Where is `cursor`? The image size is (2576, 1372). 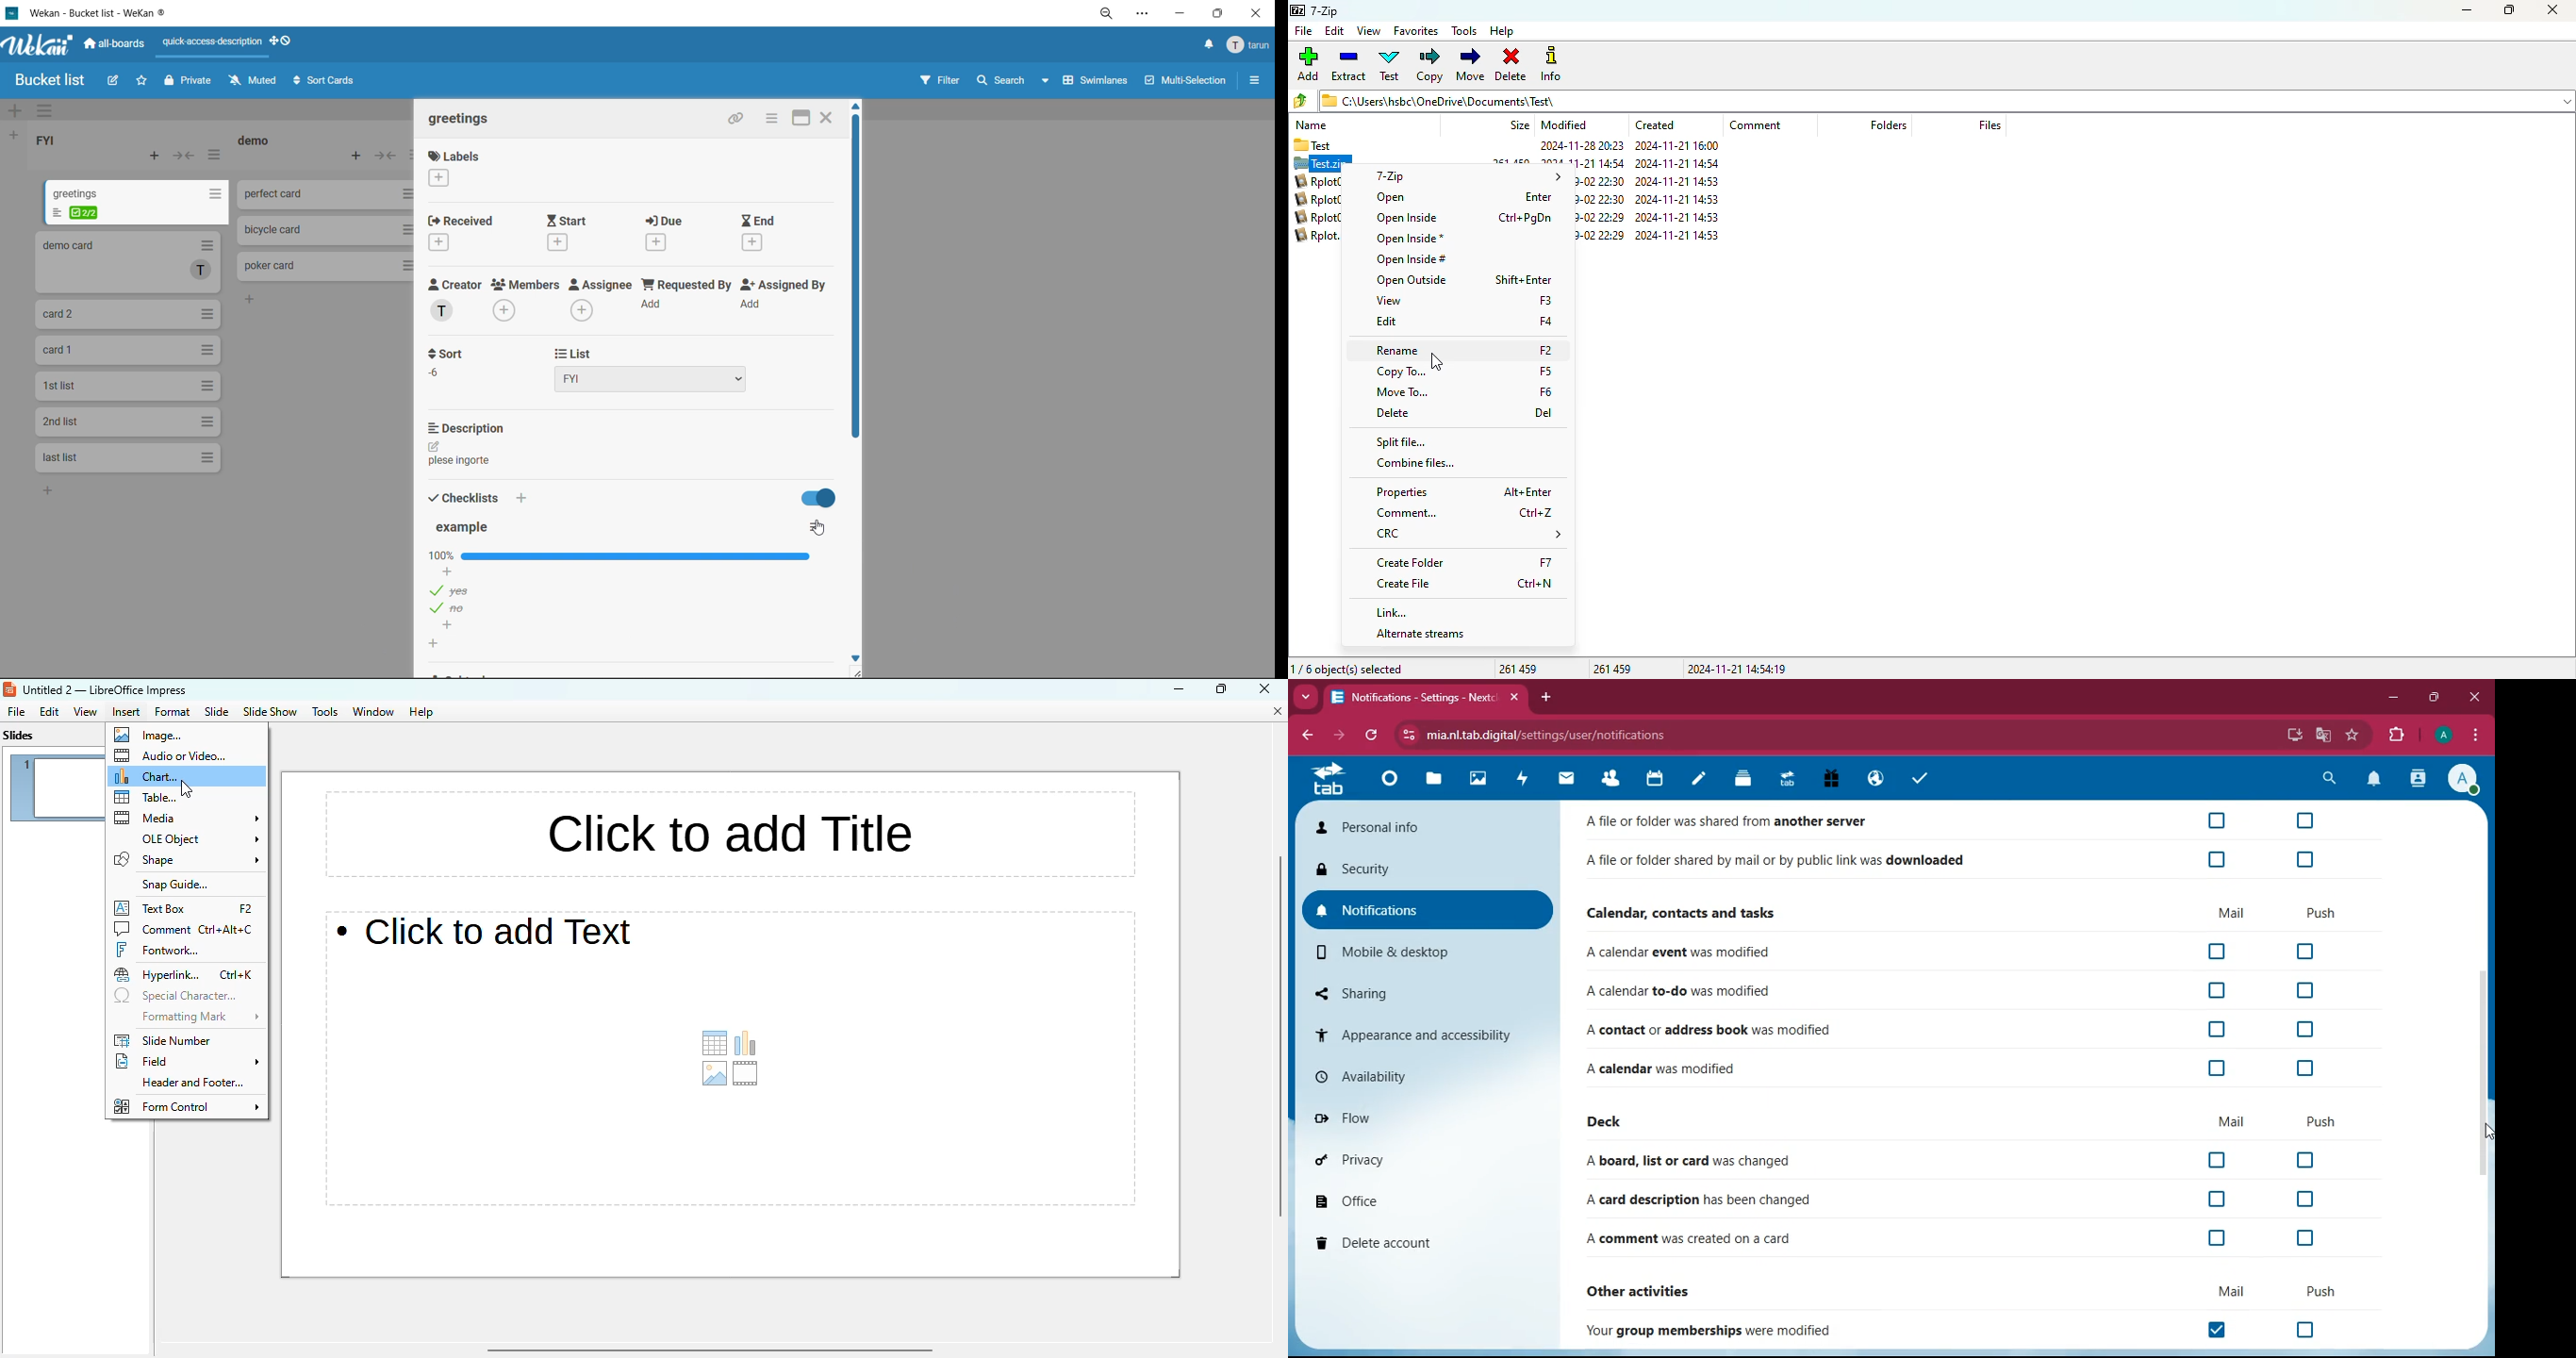
cursor is located at coordinates (2488, 1131).